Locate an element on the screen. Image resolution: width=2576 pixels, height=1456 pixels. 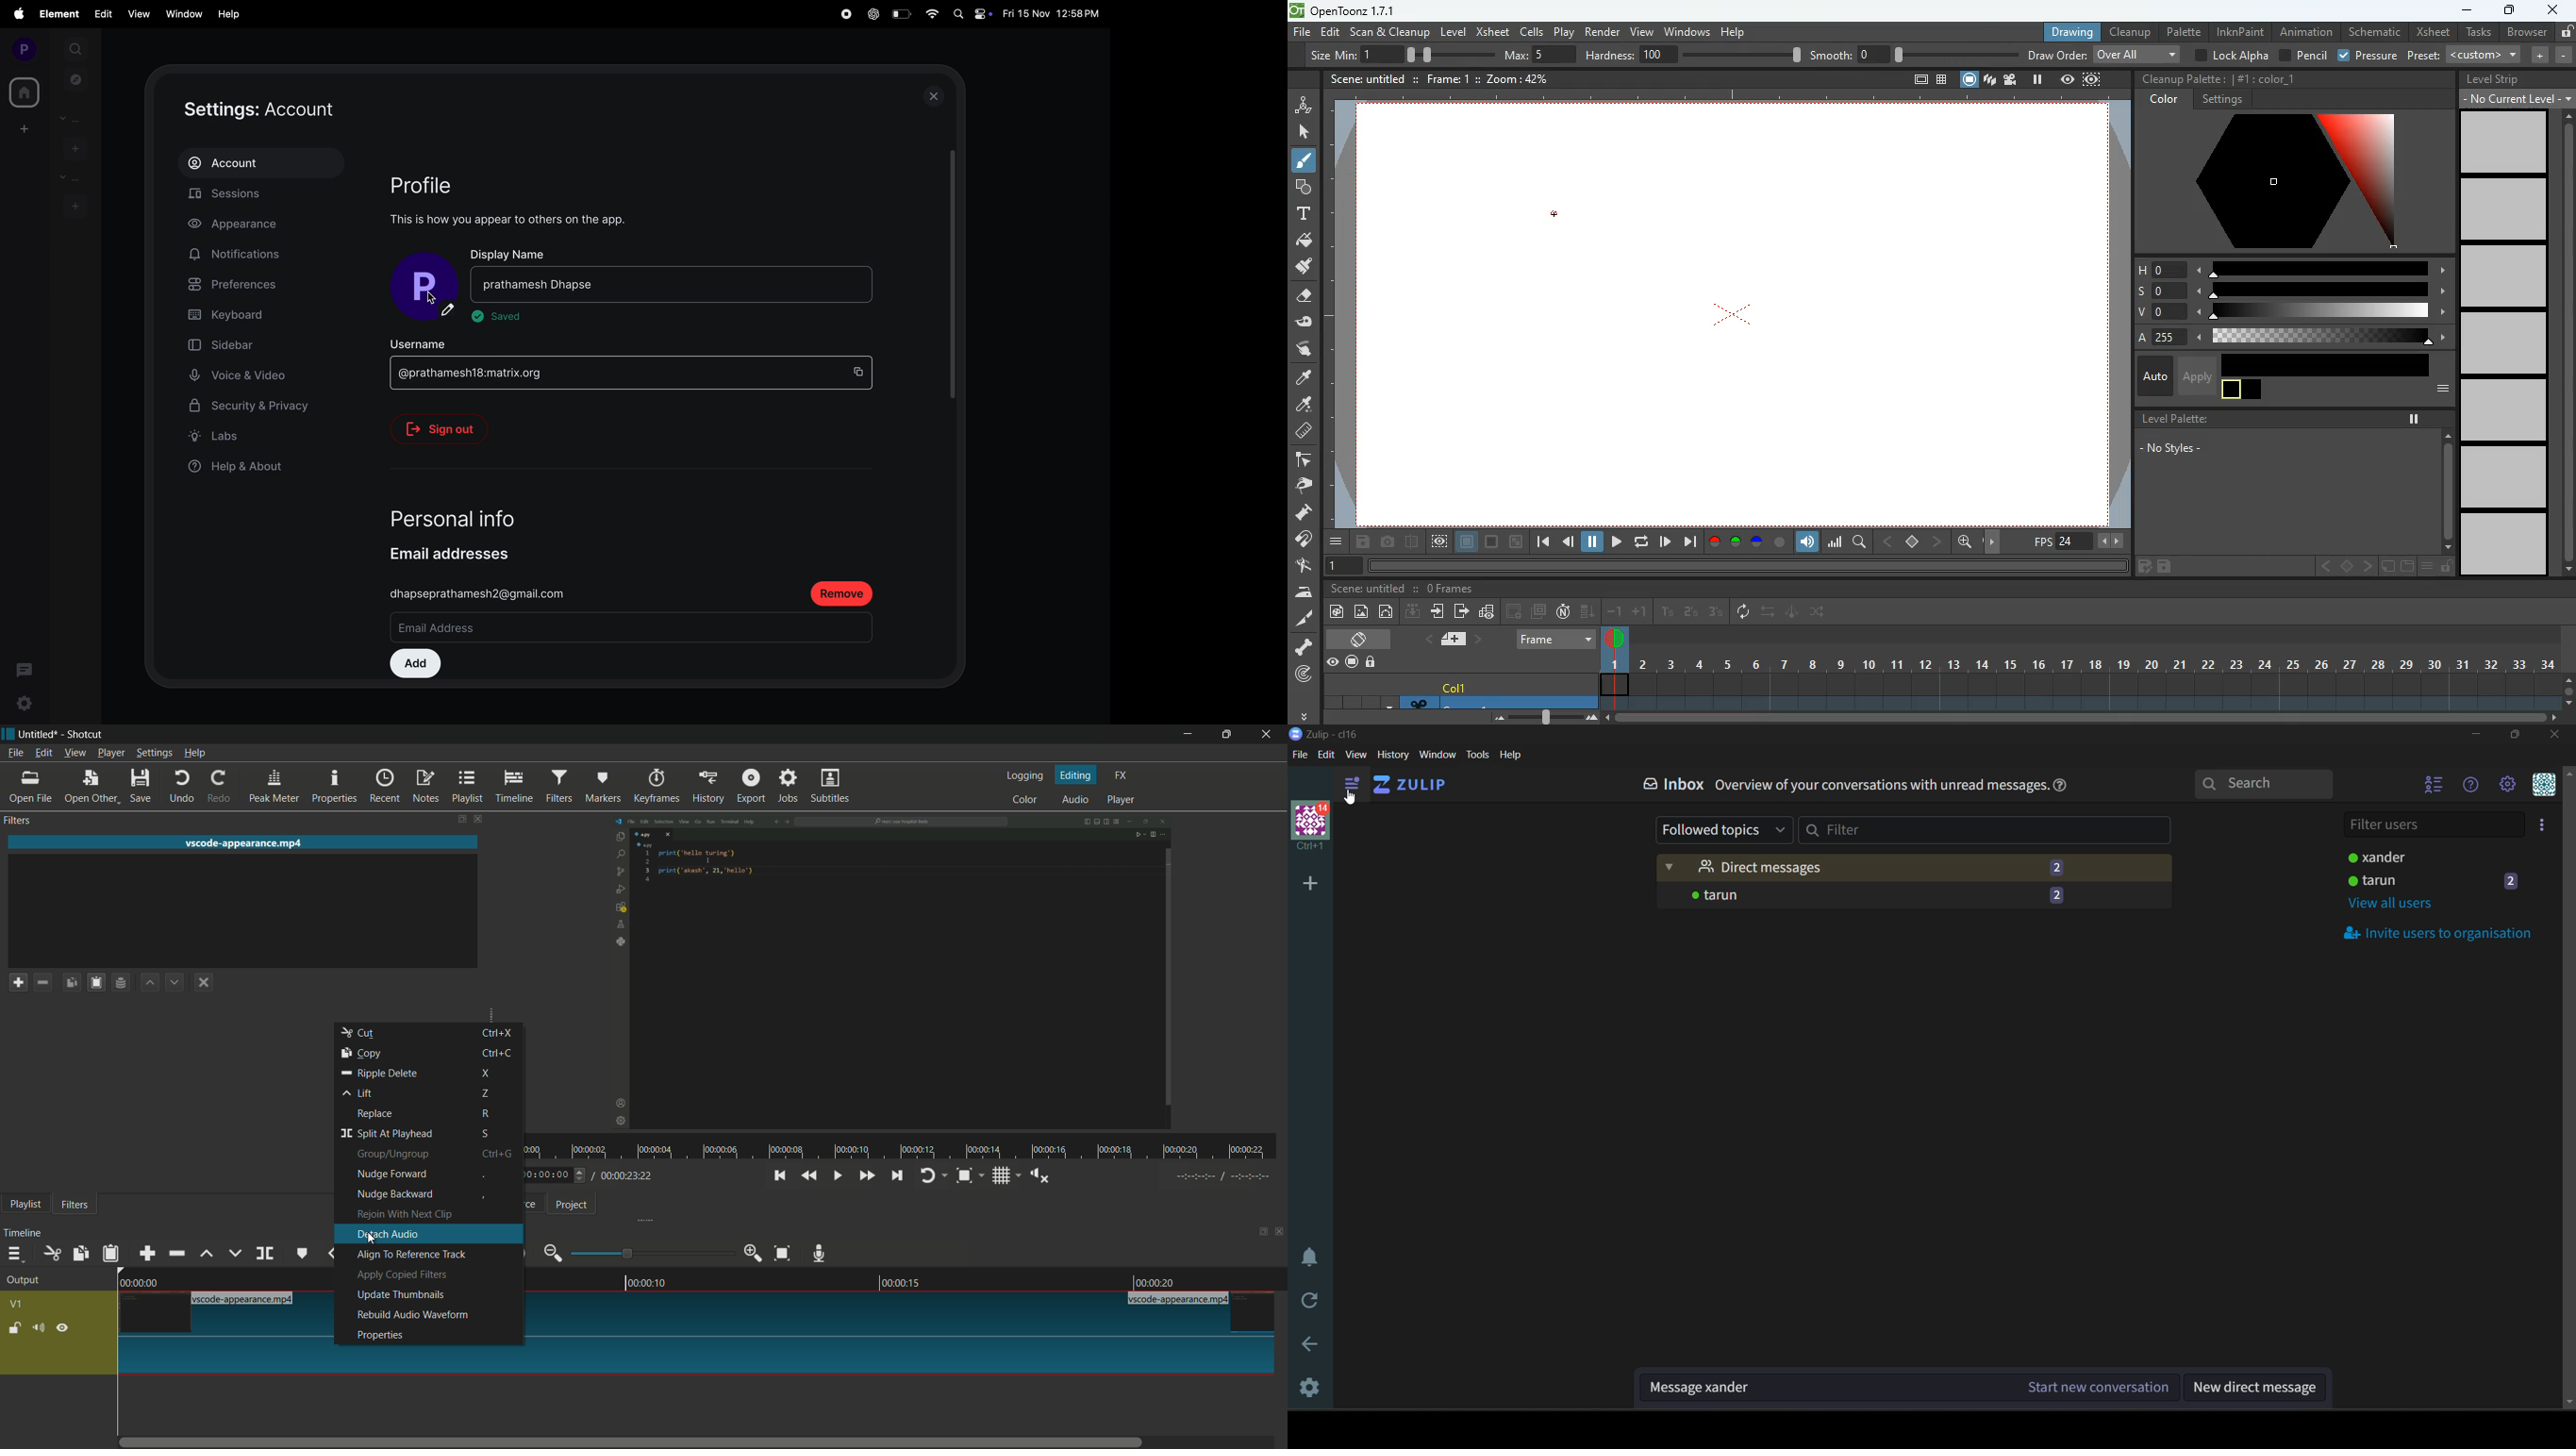
player menu is located at coordinates (111, 753).